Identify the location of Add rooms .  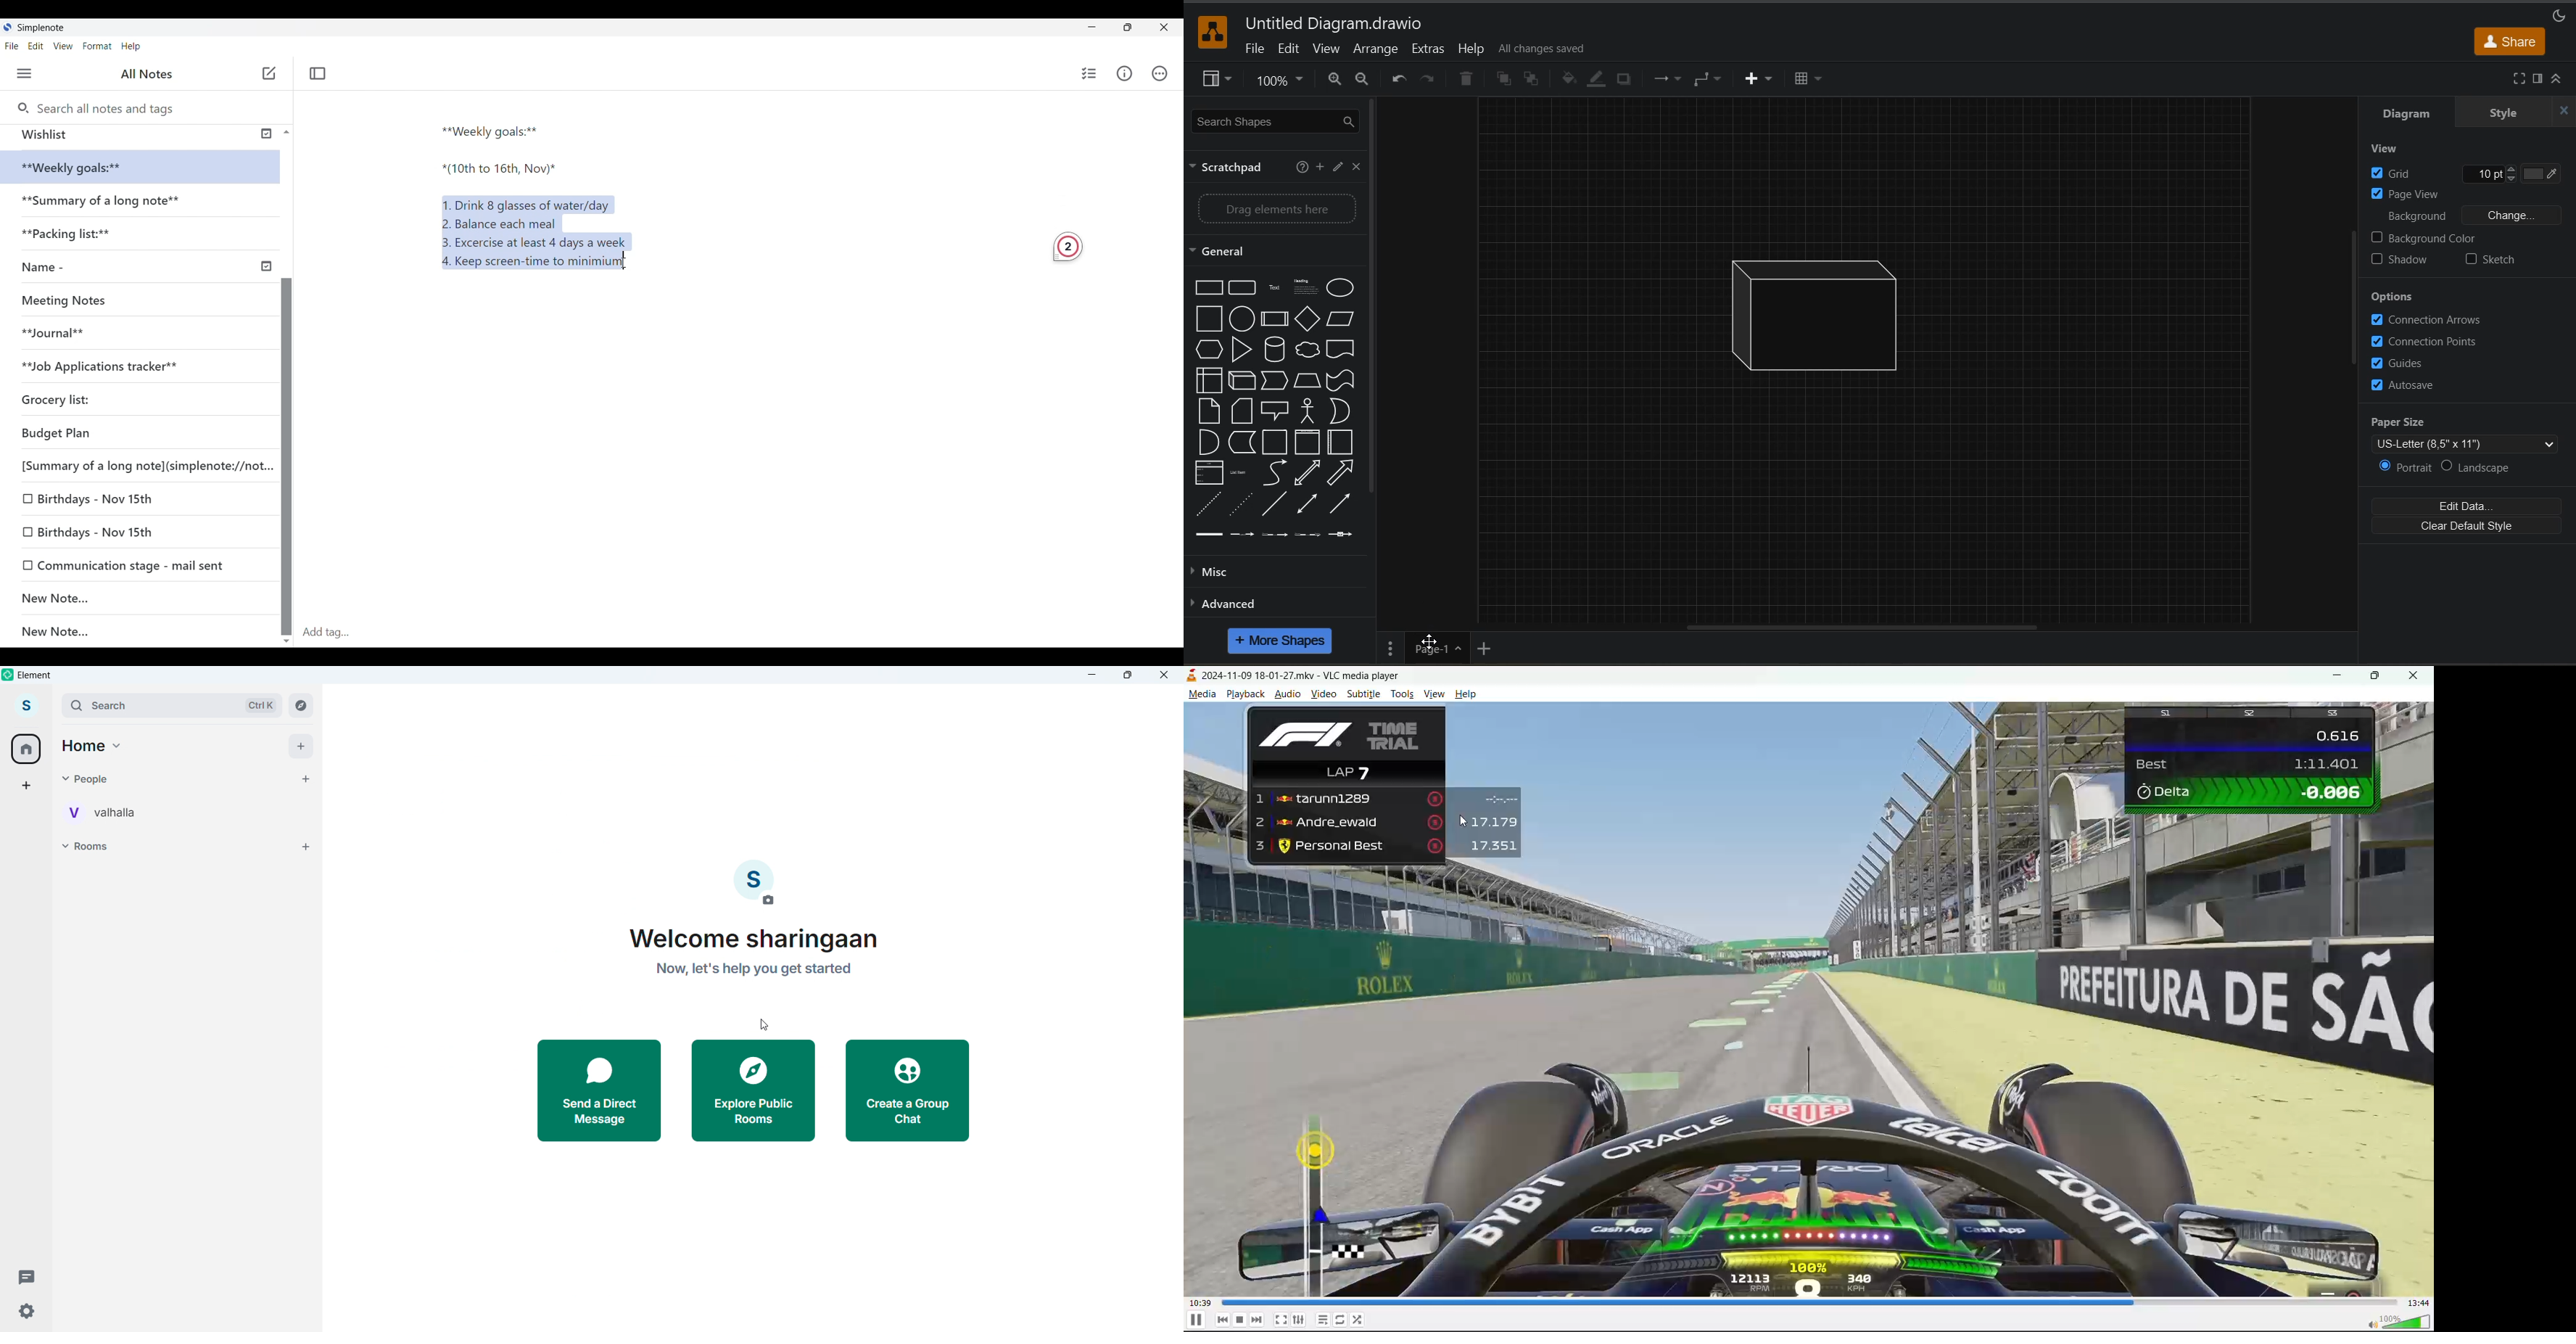
(307, 847).